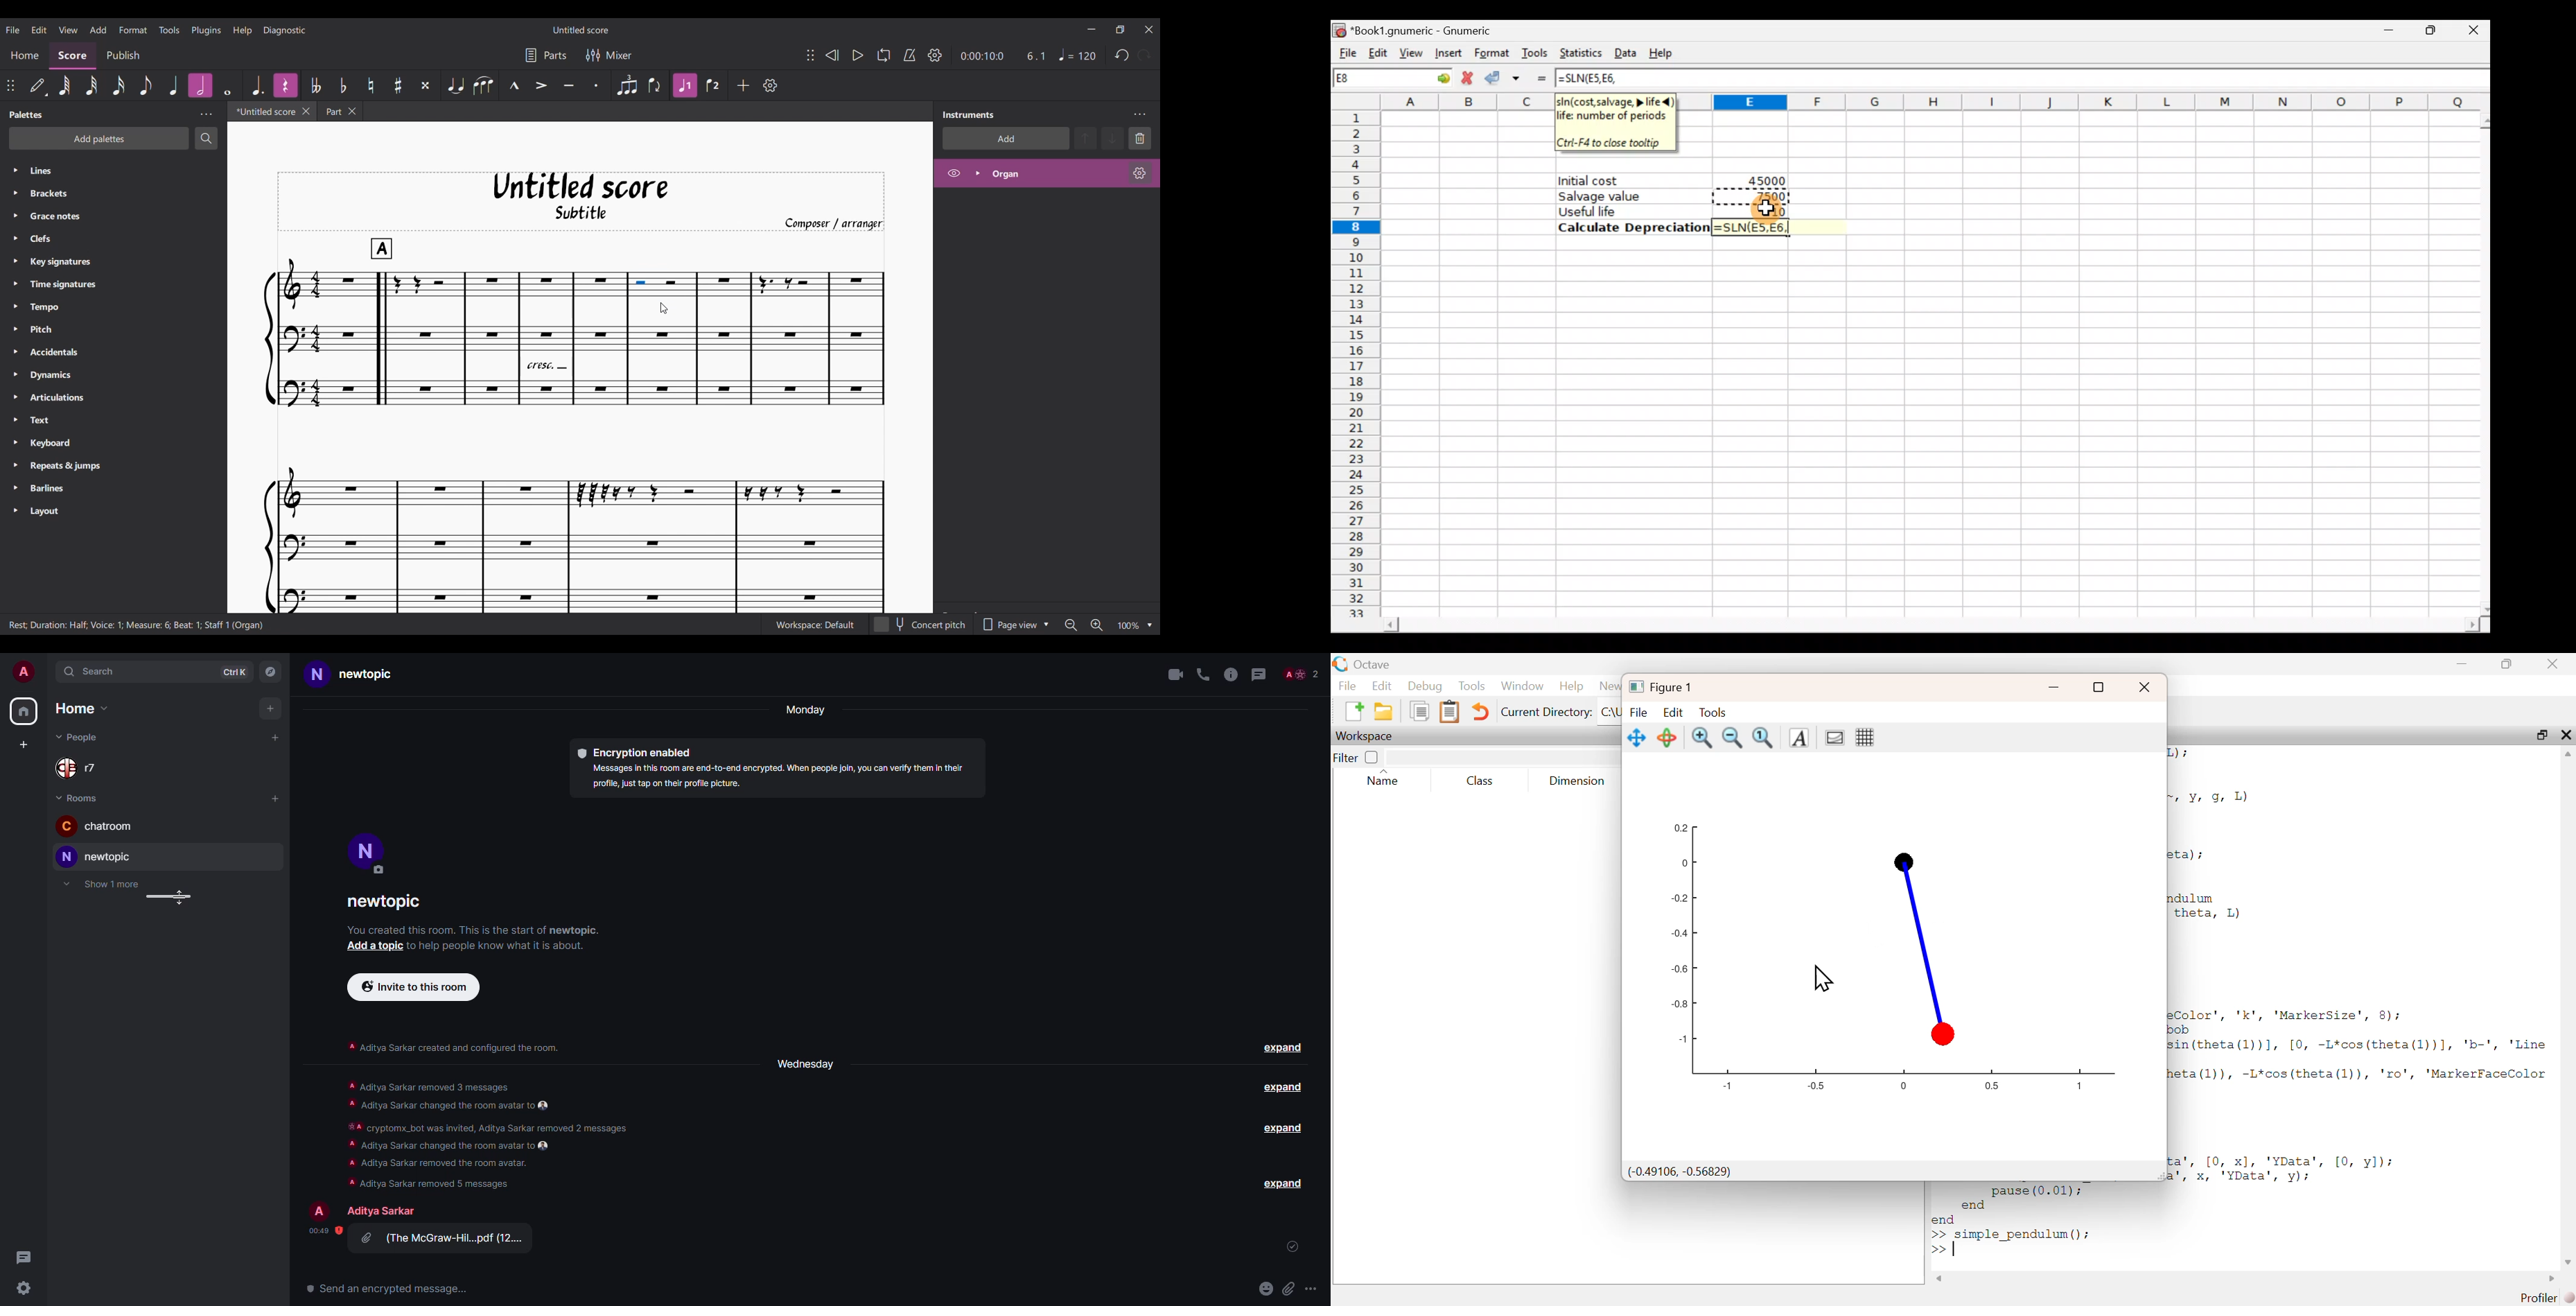  What do you see at coordinates (343, 85) in the screenshot?
I see `Toggle flat` at bounding box center [343, 85].